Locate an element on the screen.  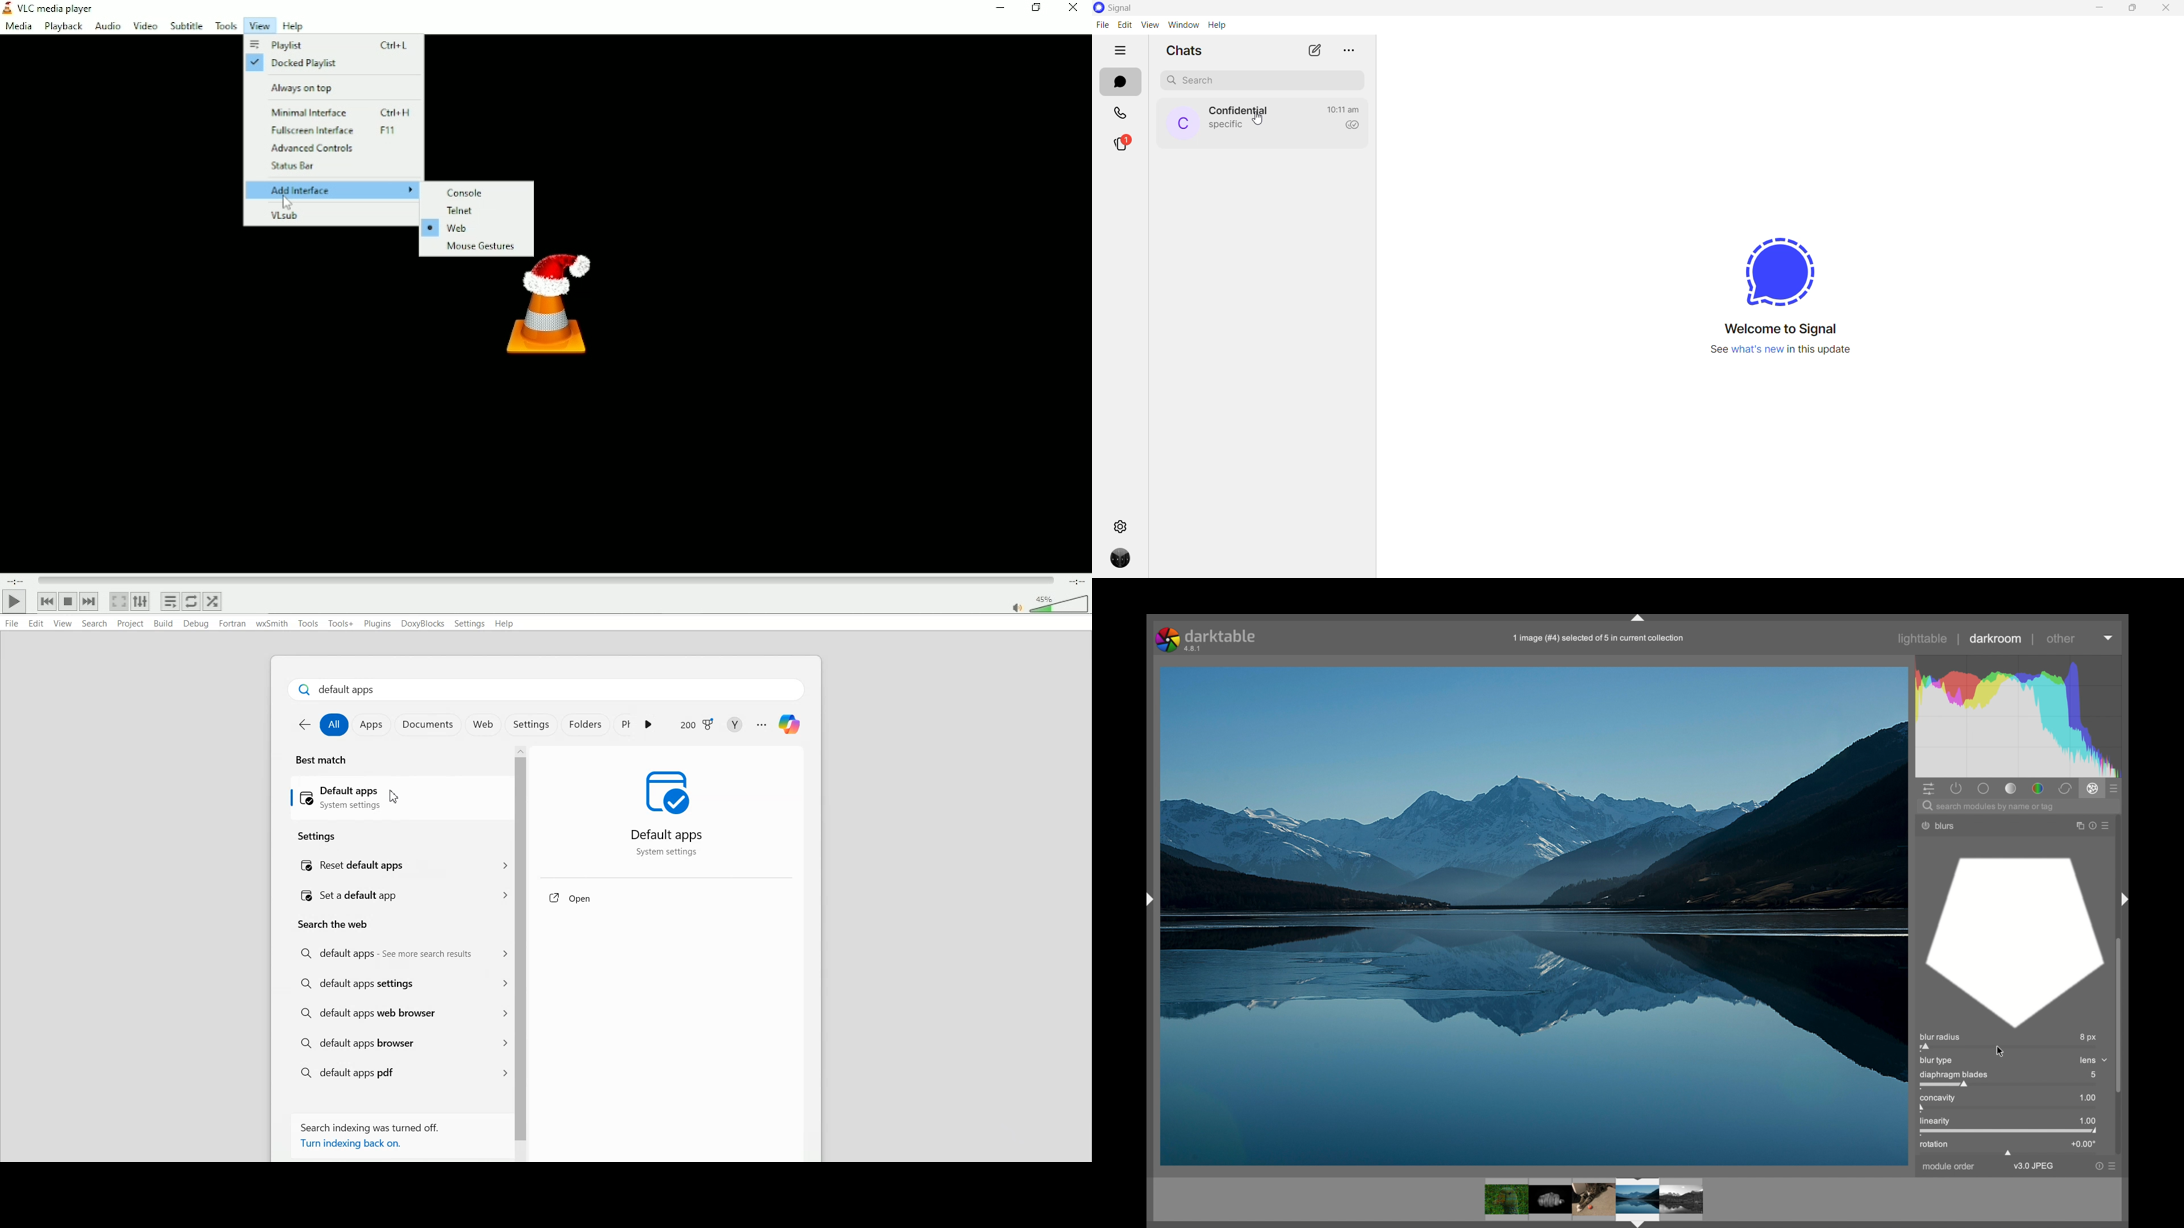
Reset default apps is located at coordinates (346, 865).